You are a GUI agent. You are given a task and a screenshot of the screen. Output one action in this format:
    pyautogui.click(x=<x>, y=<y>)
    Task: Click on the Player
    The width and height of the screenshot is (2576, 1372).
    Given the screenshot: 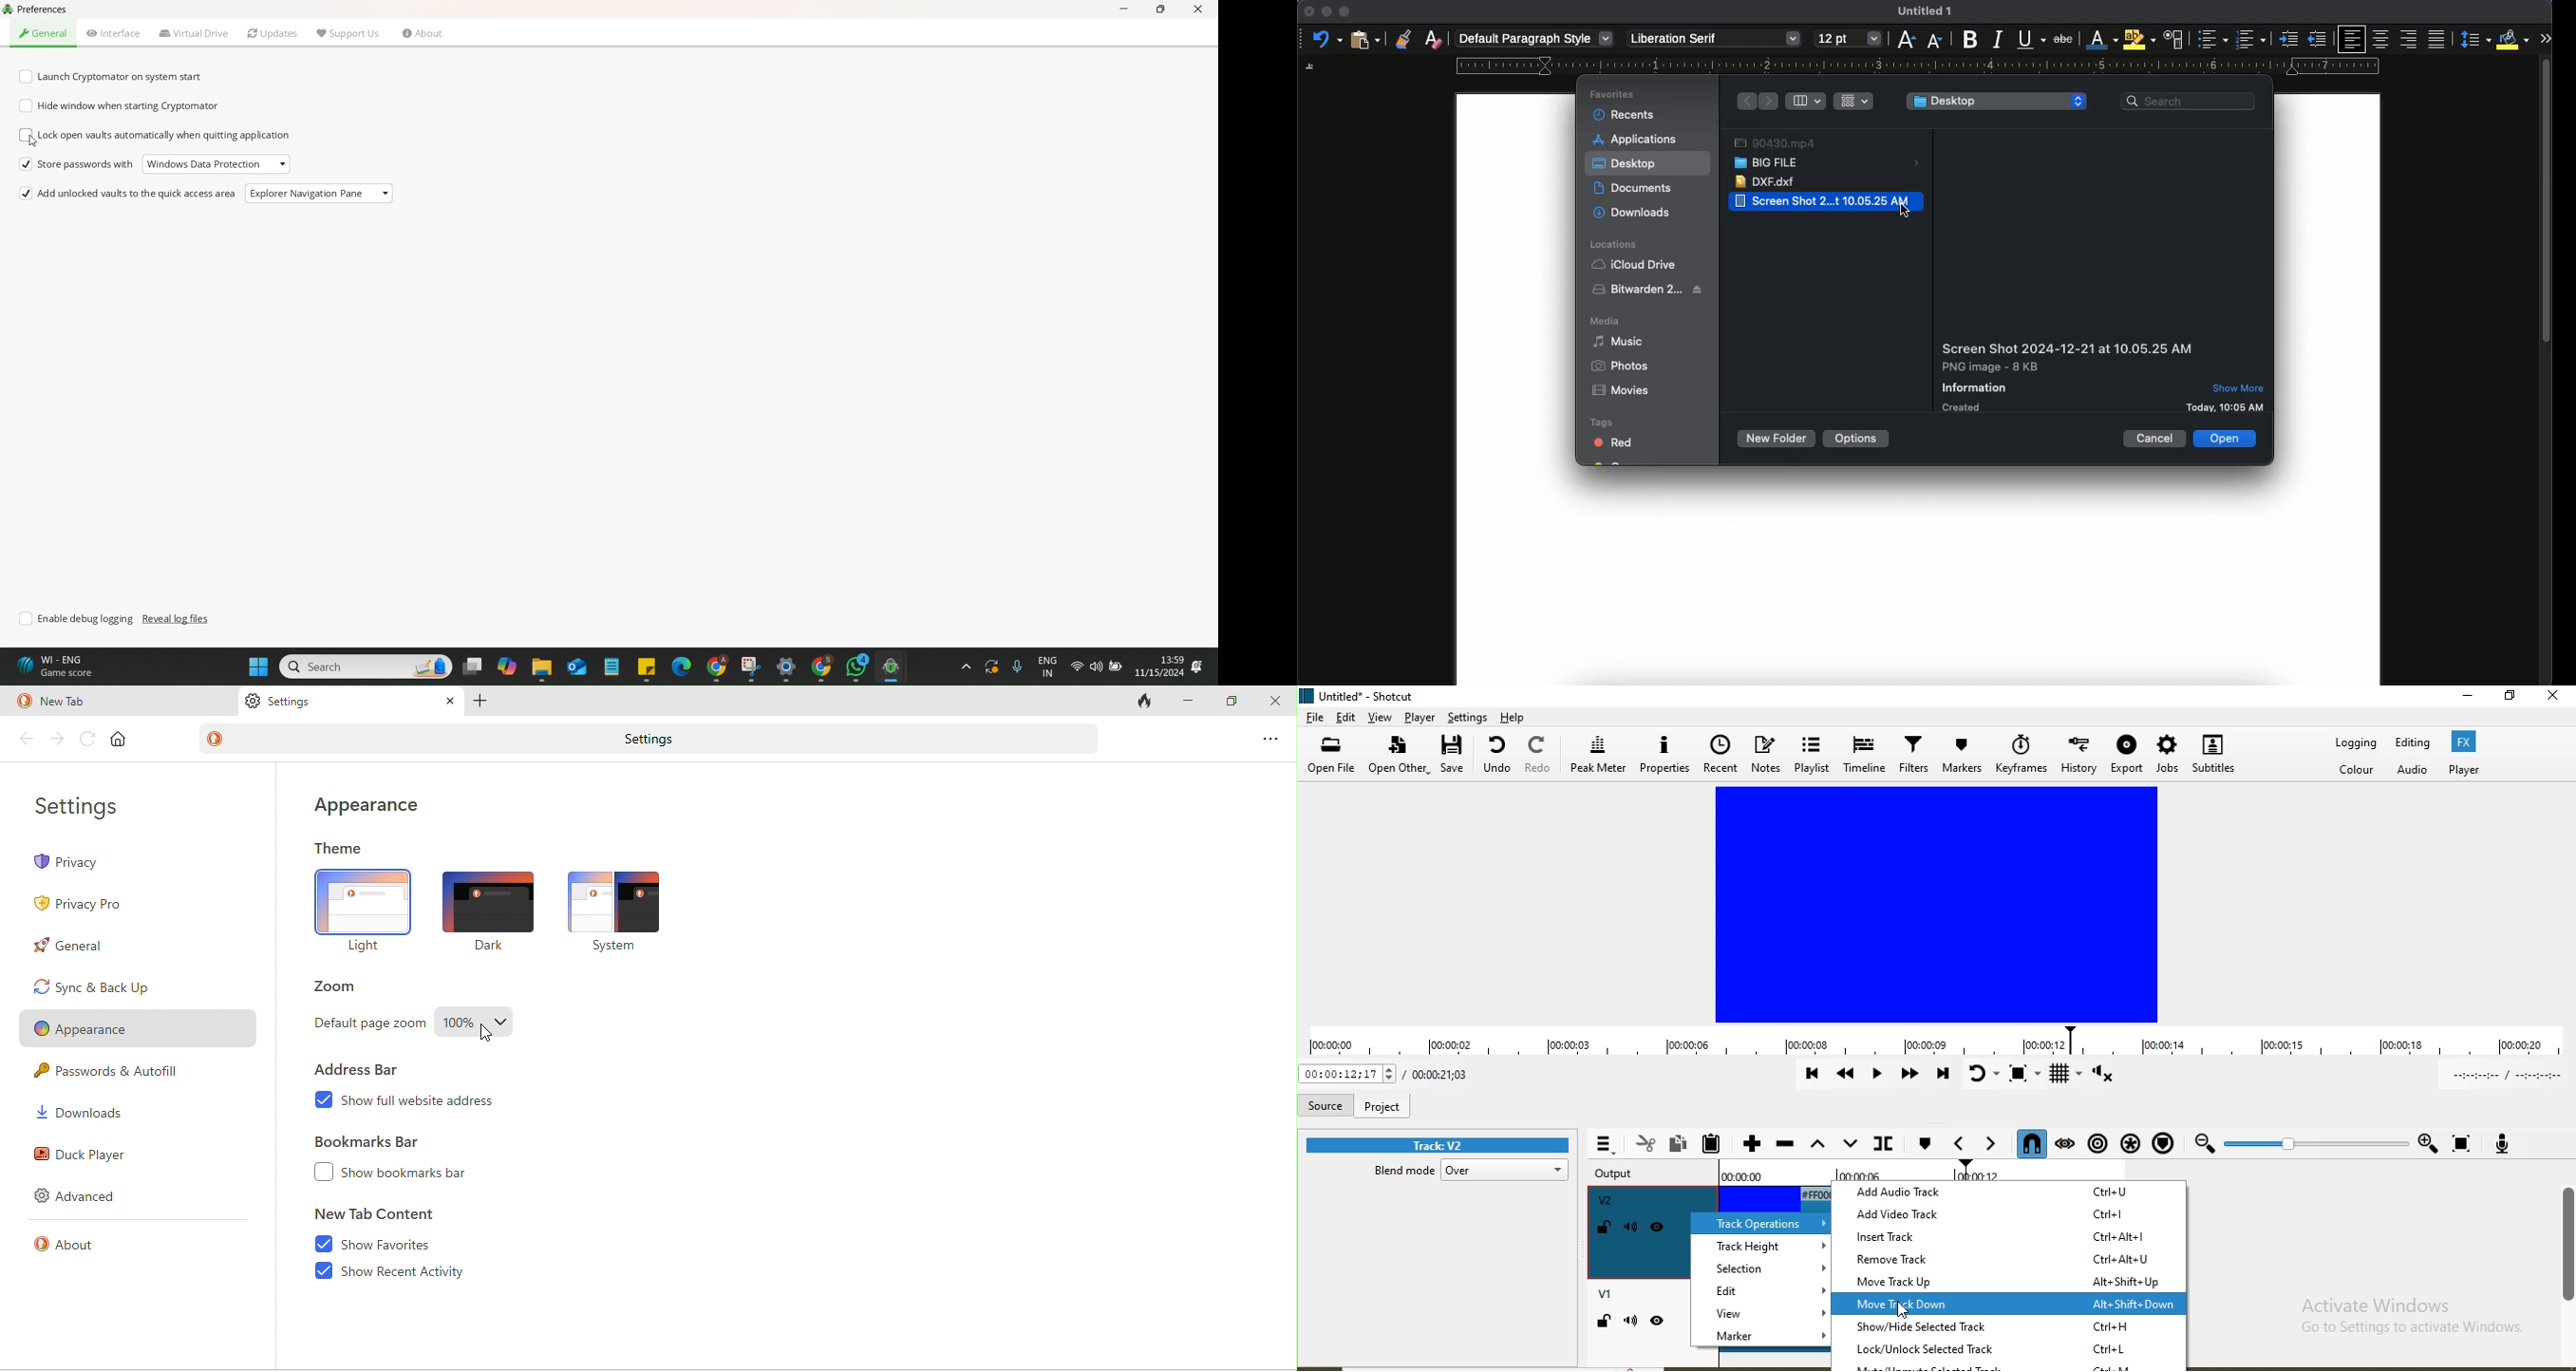 What is the action you would take?
    pyautogui.click(x=1420, y=717)
    